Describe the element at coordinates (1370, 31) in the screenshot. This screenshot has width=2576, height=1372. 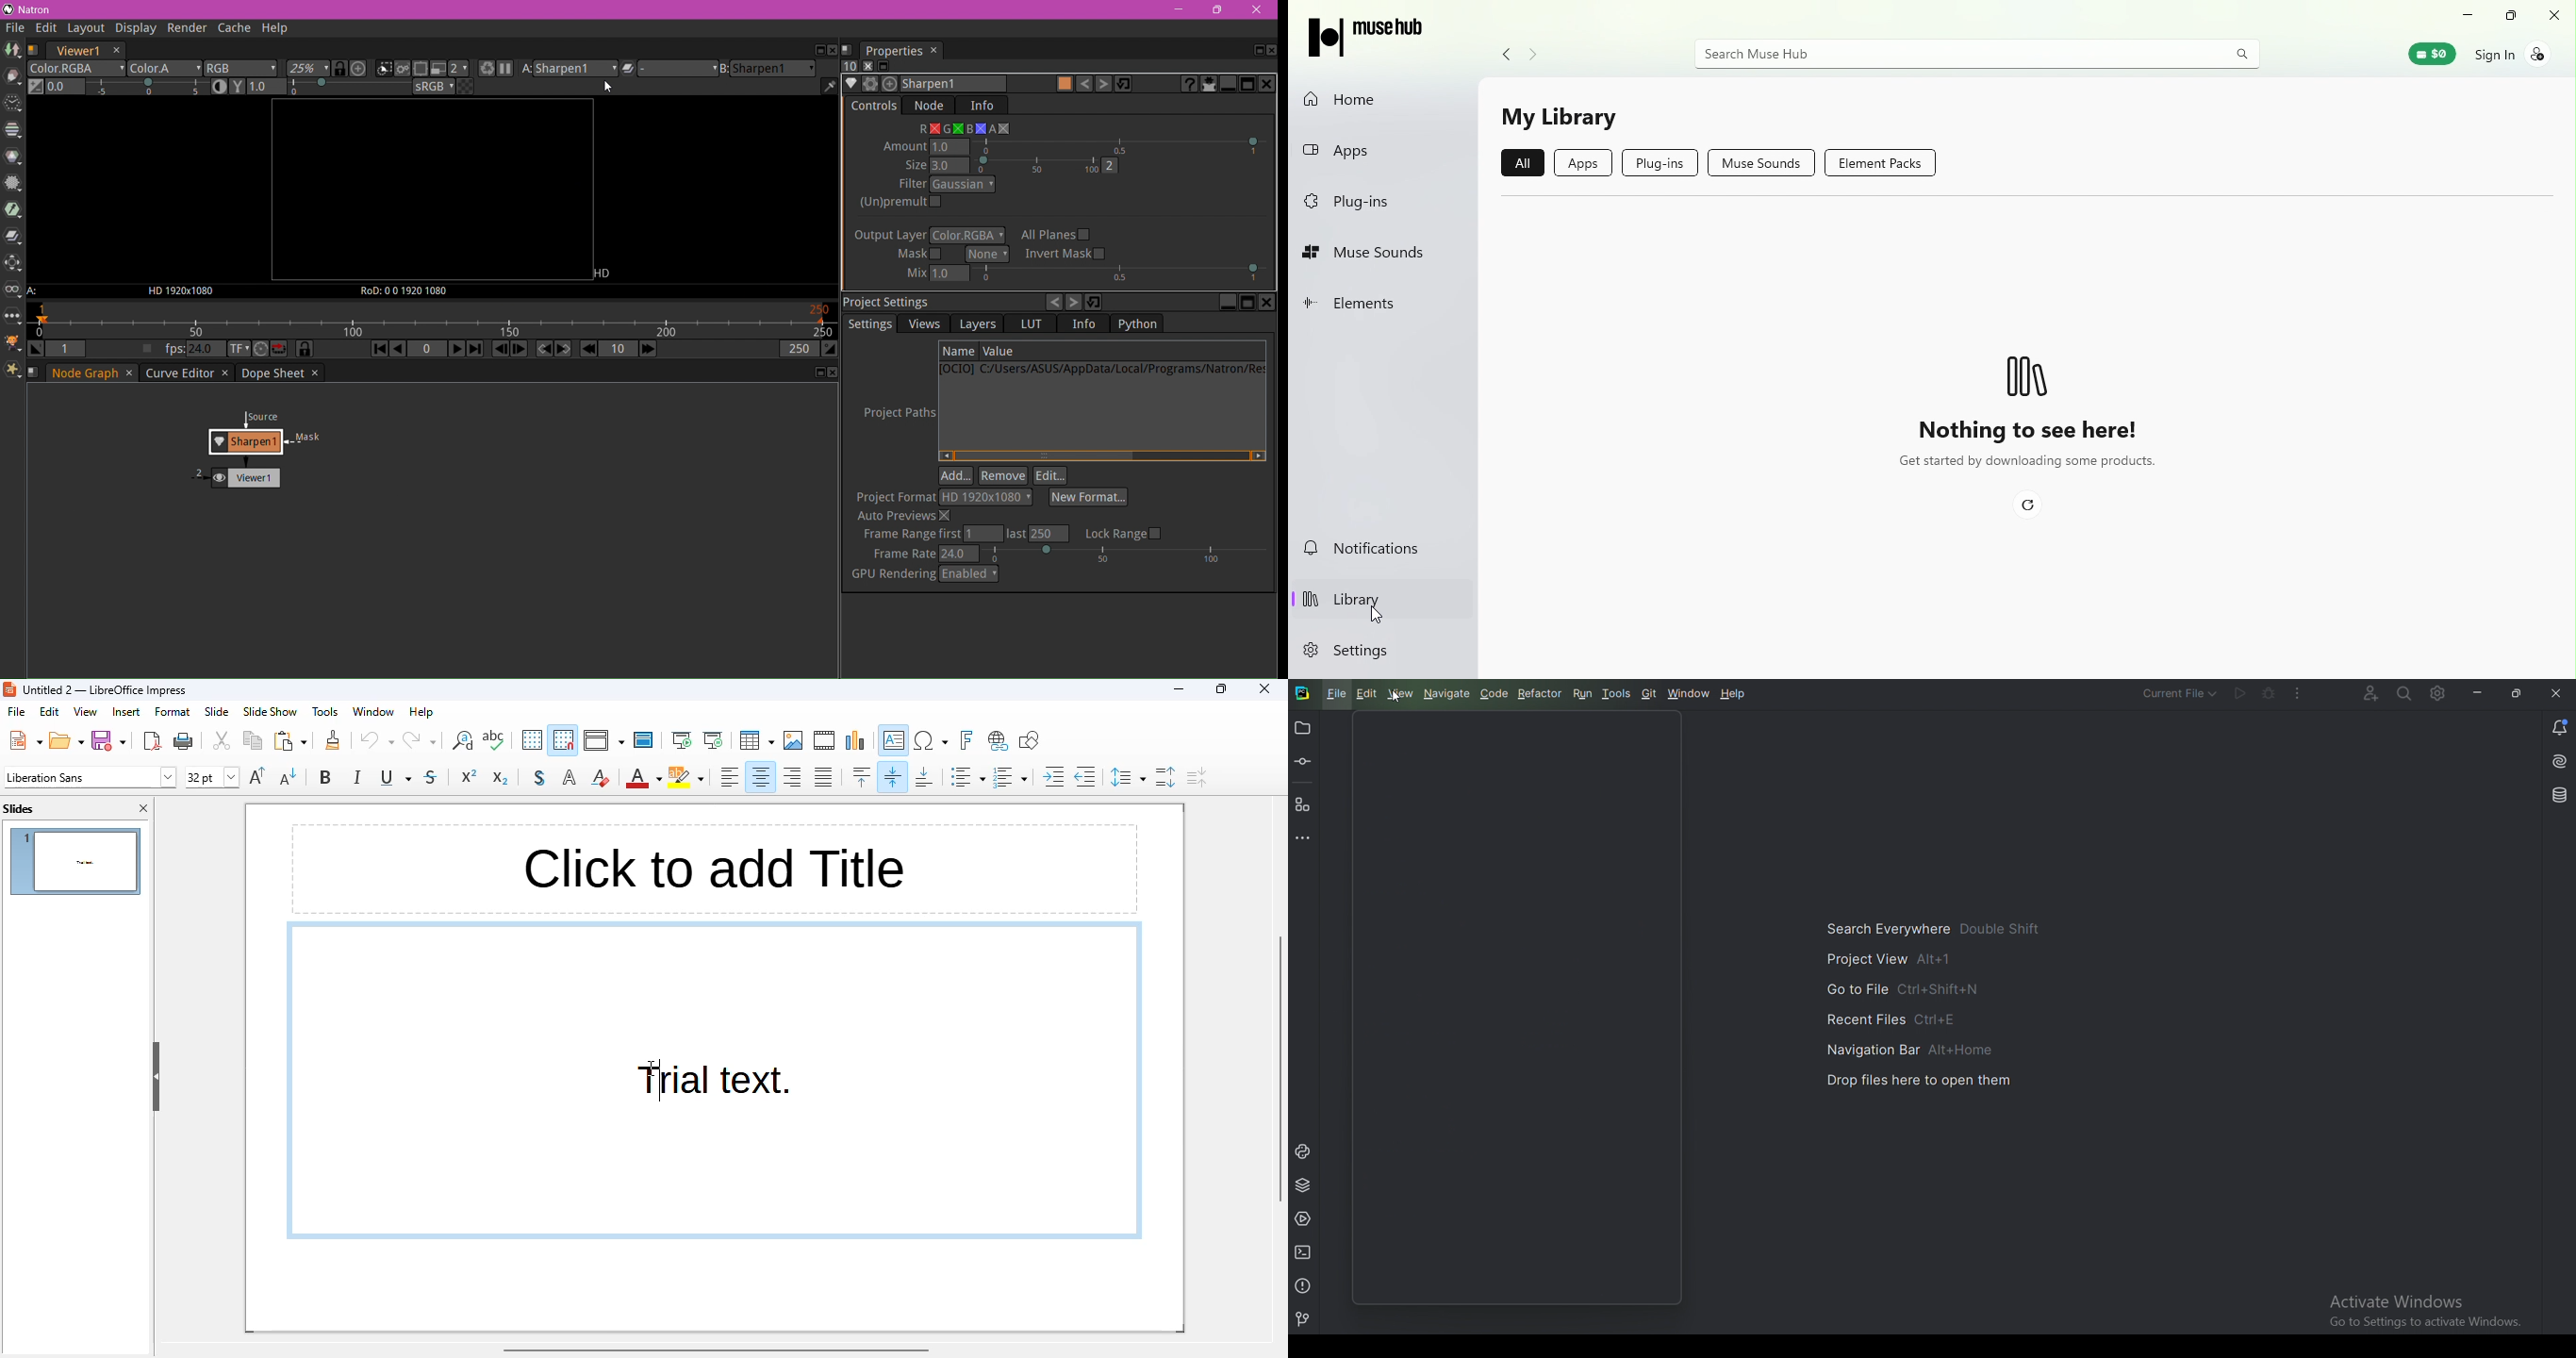
I see `Muse Hub Logo` at that location.